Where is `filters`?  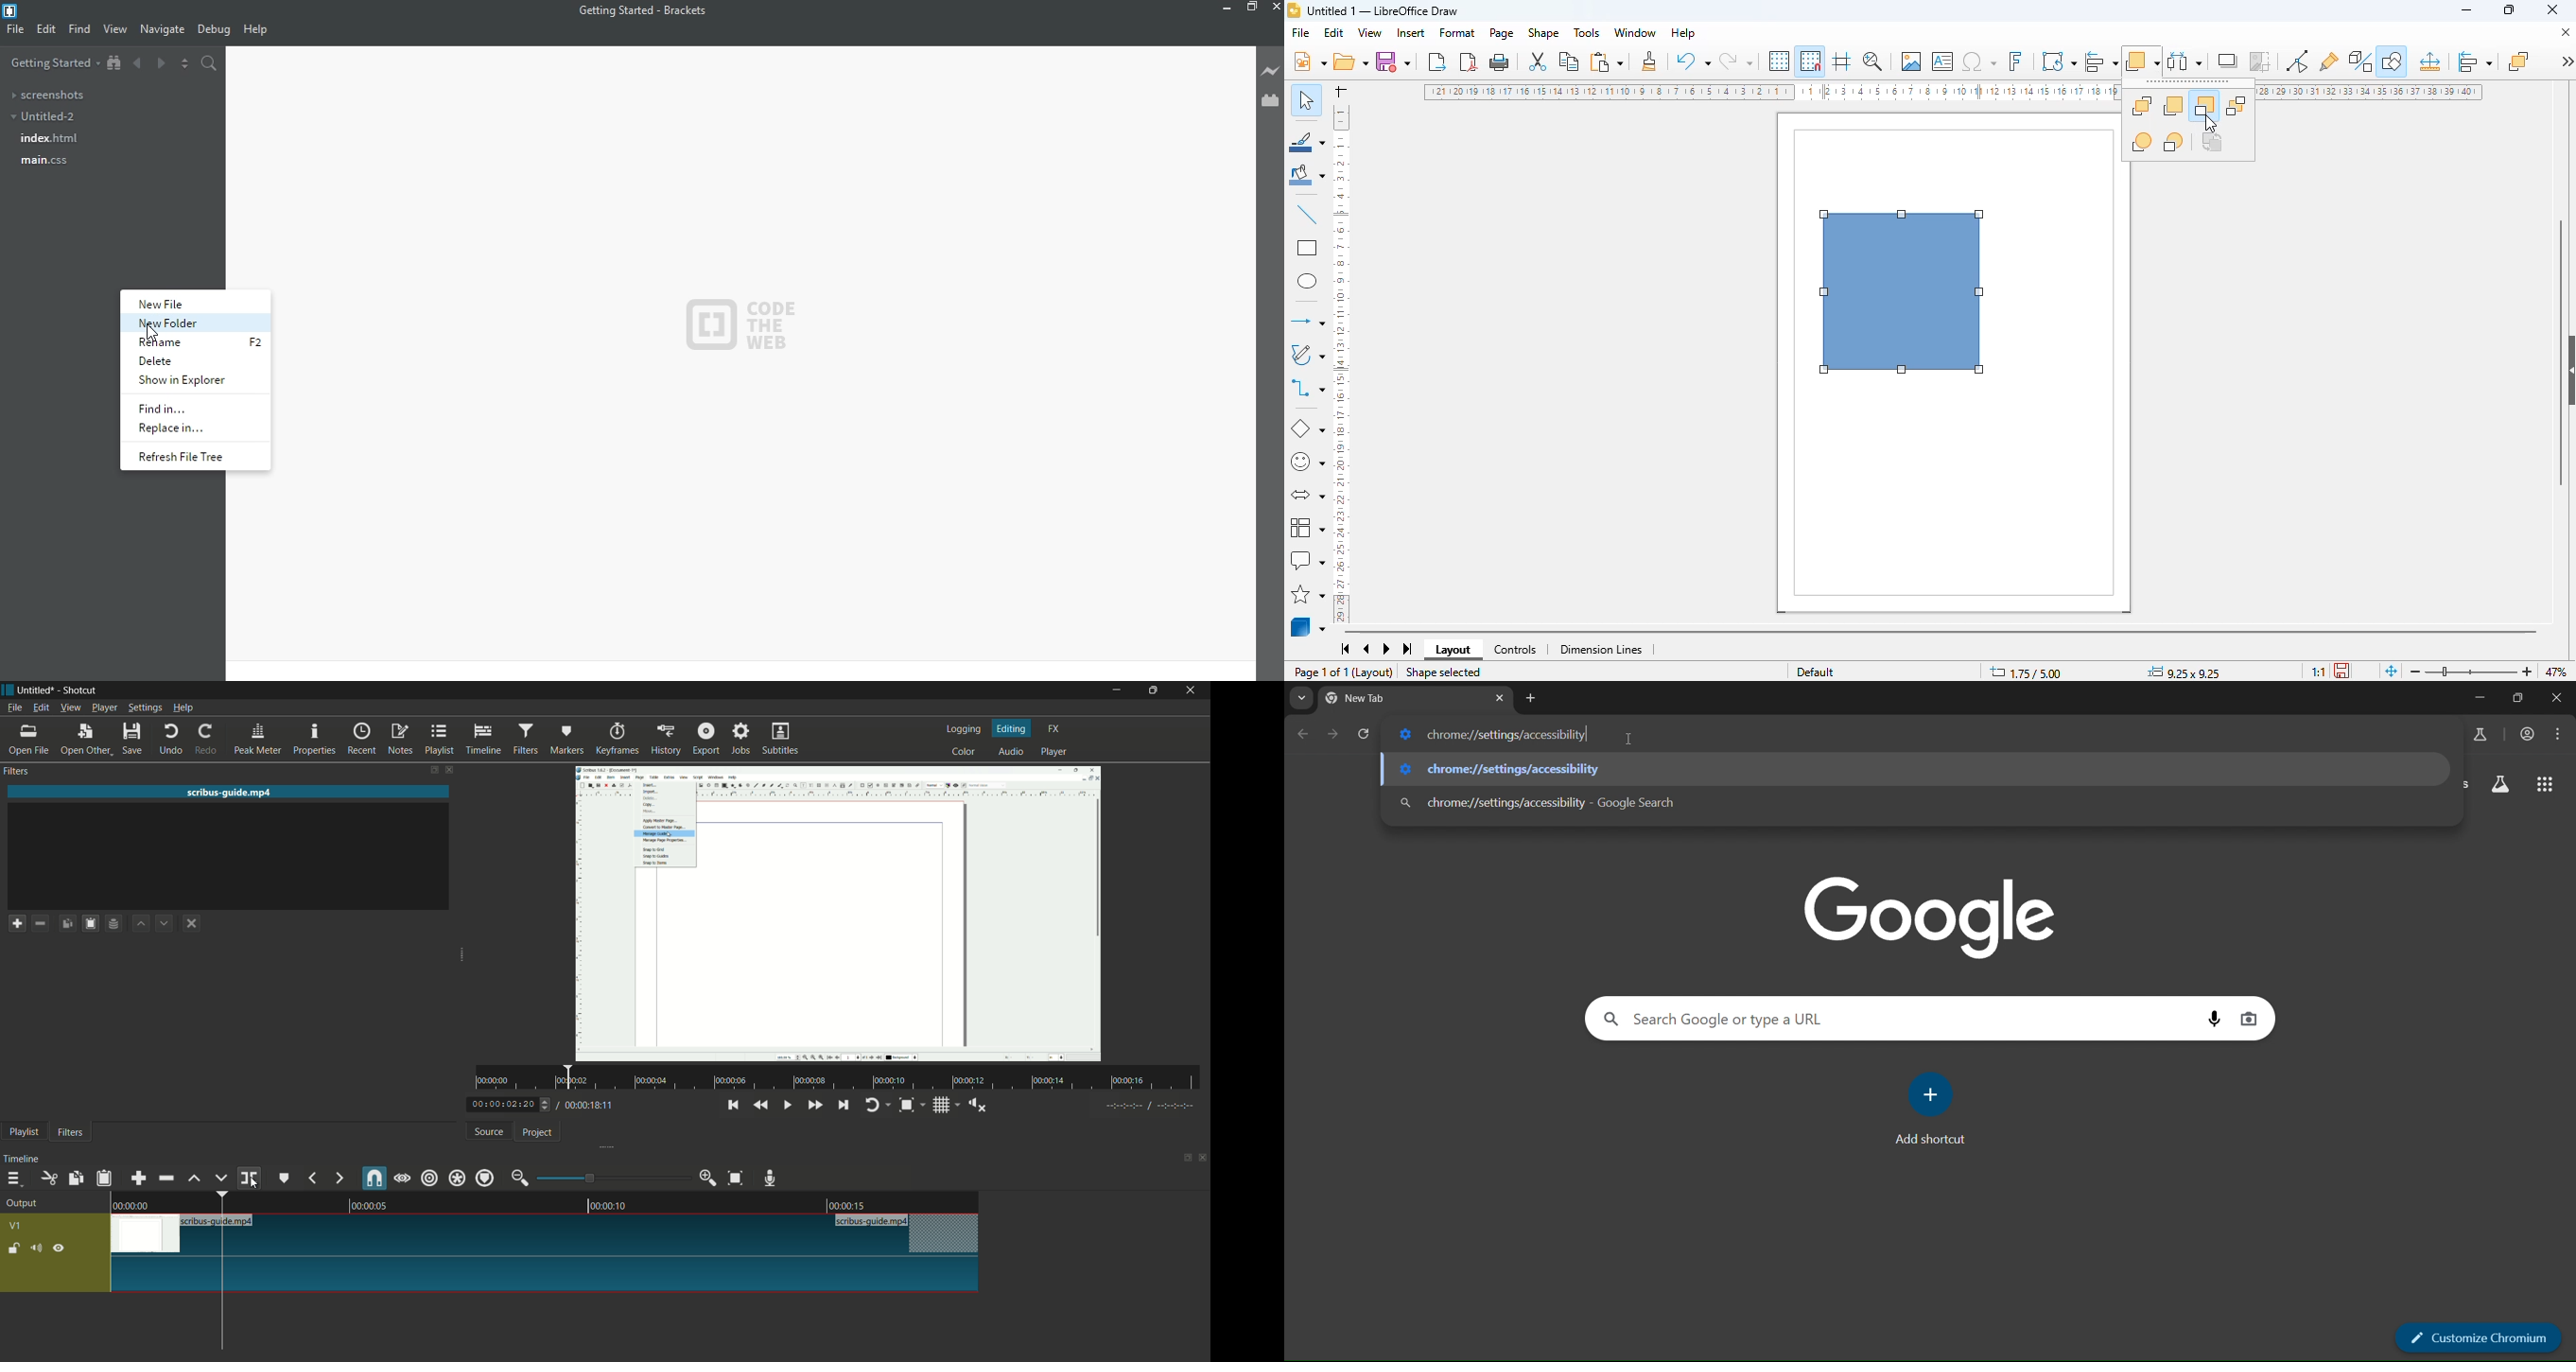 filters is located at coordinates (527, 739).